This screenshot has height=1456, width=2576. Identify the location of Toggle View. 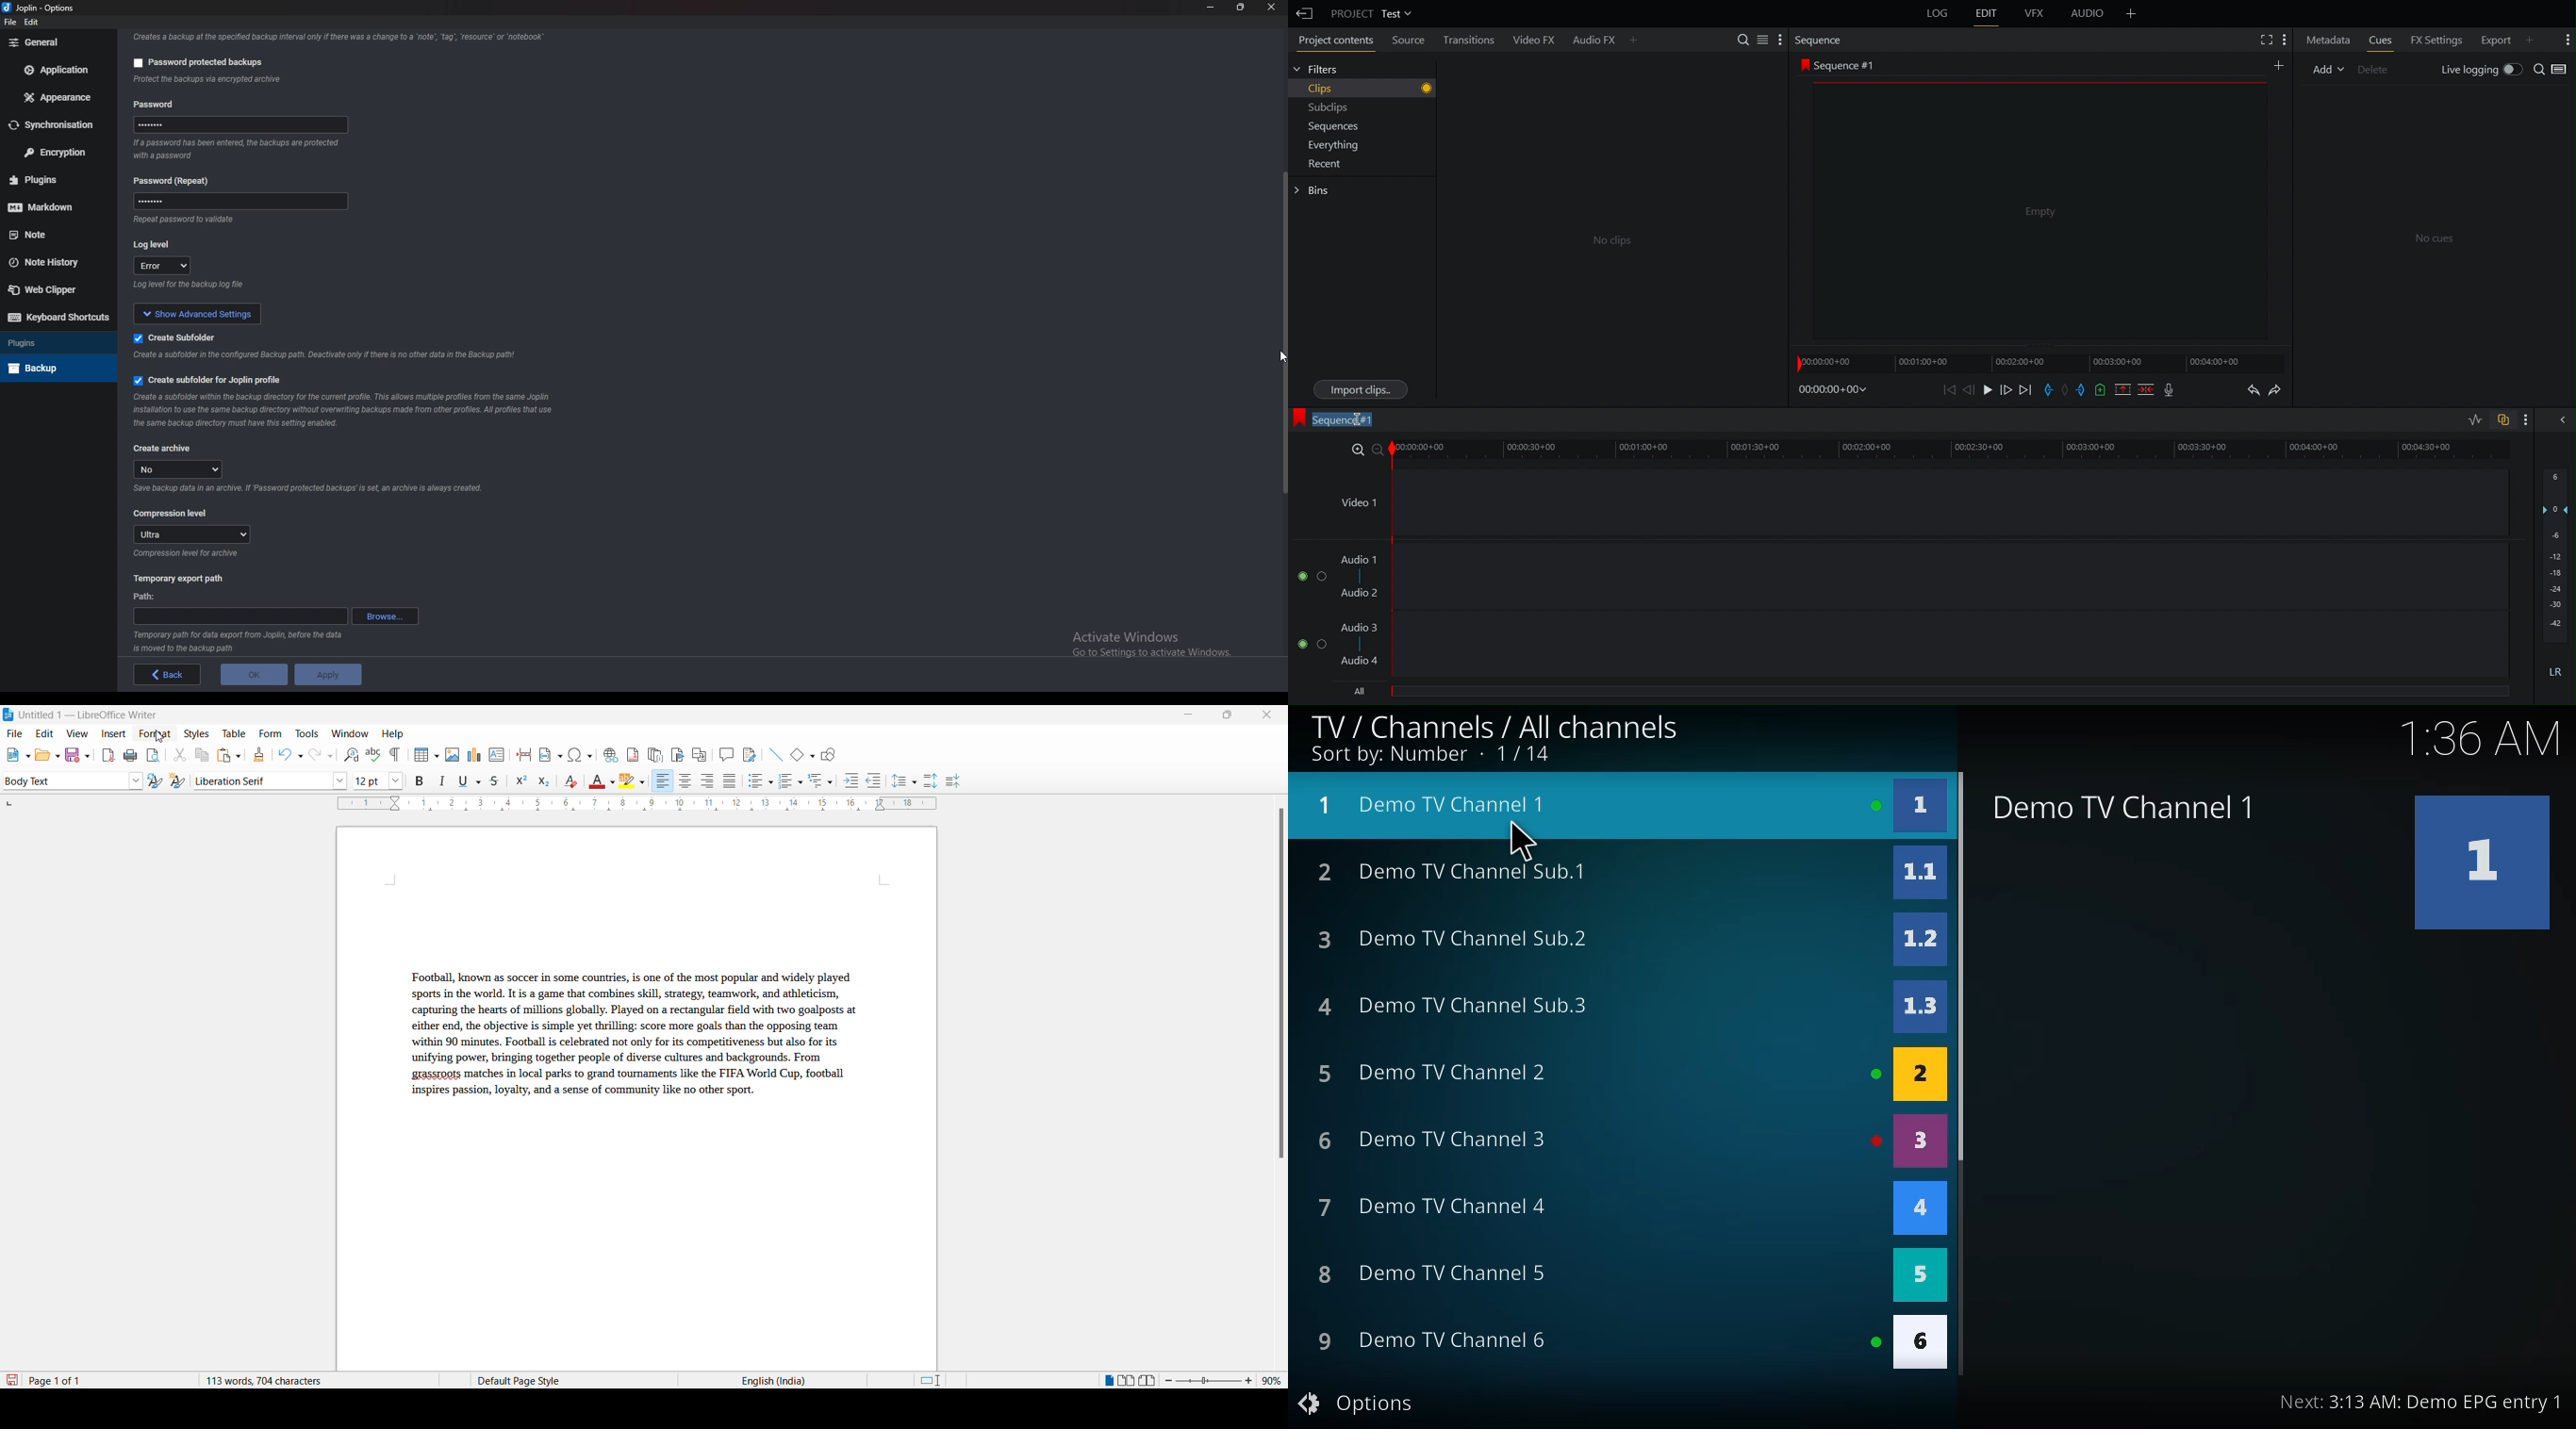
(2565, 69).